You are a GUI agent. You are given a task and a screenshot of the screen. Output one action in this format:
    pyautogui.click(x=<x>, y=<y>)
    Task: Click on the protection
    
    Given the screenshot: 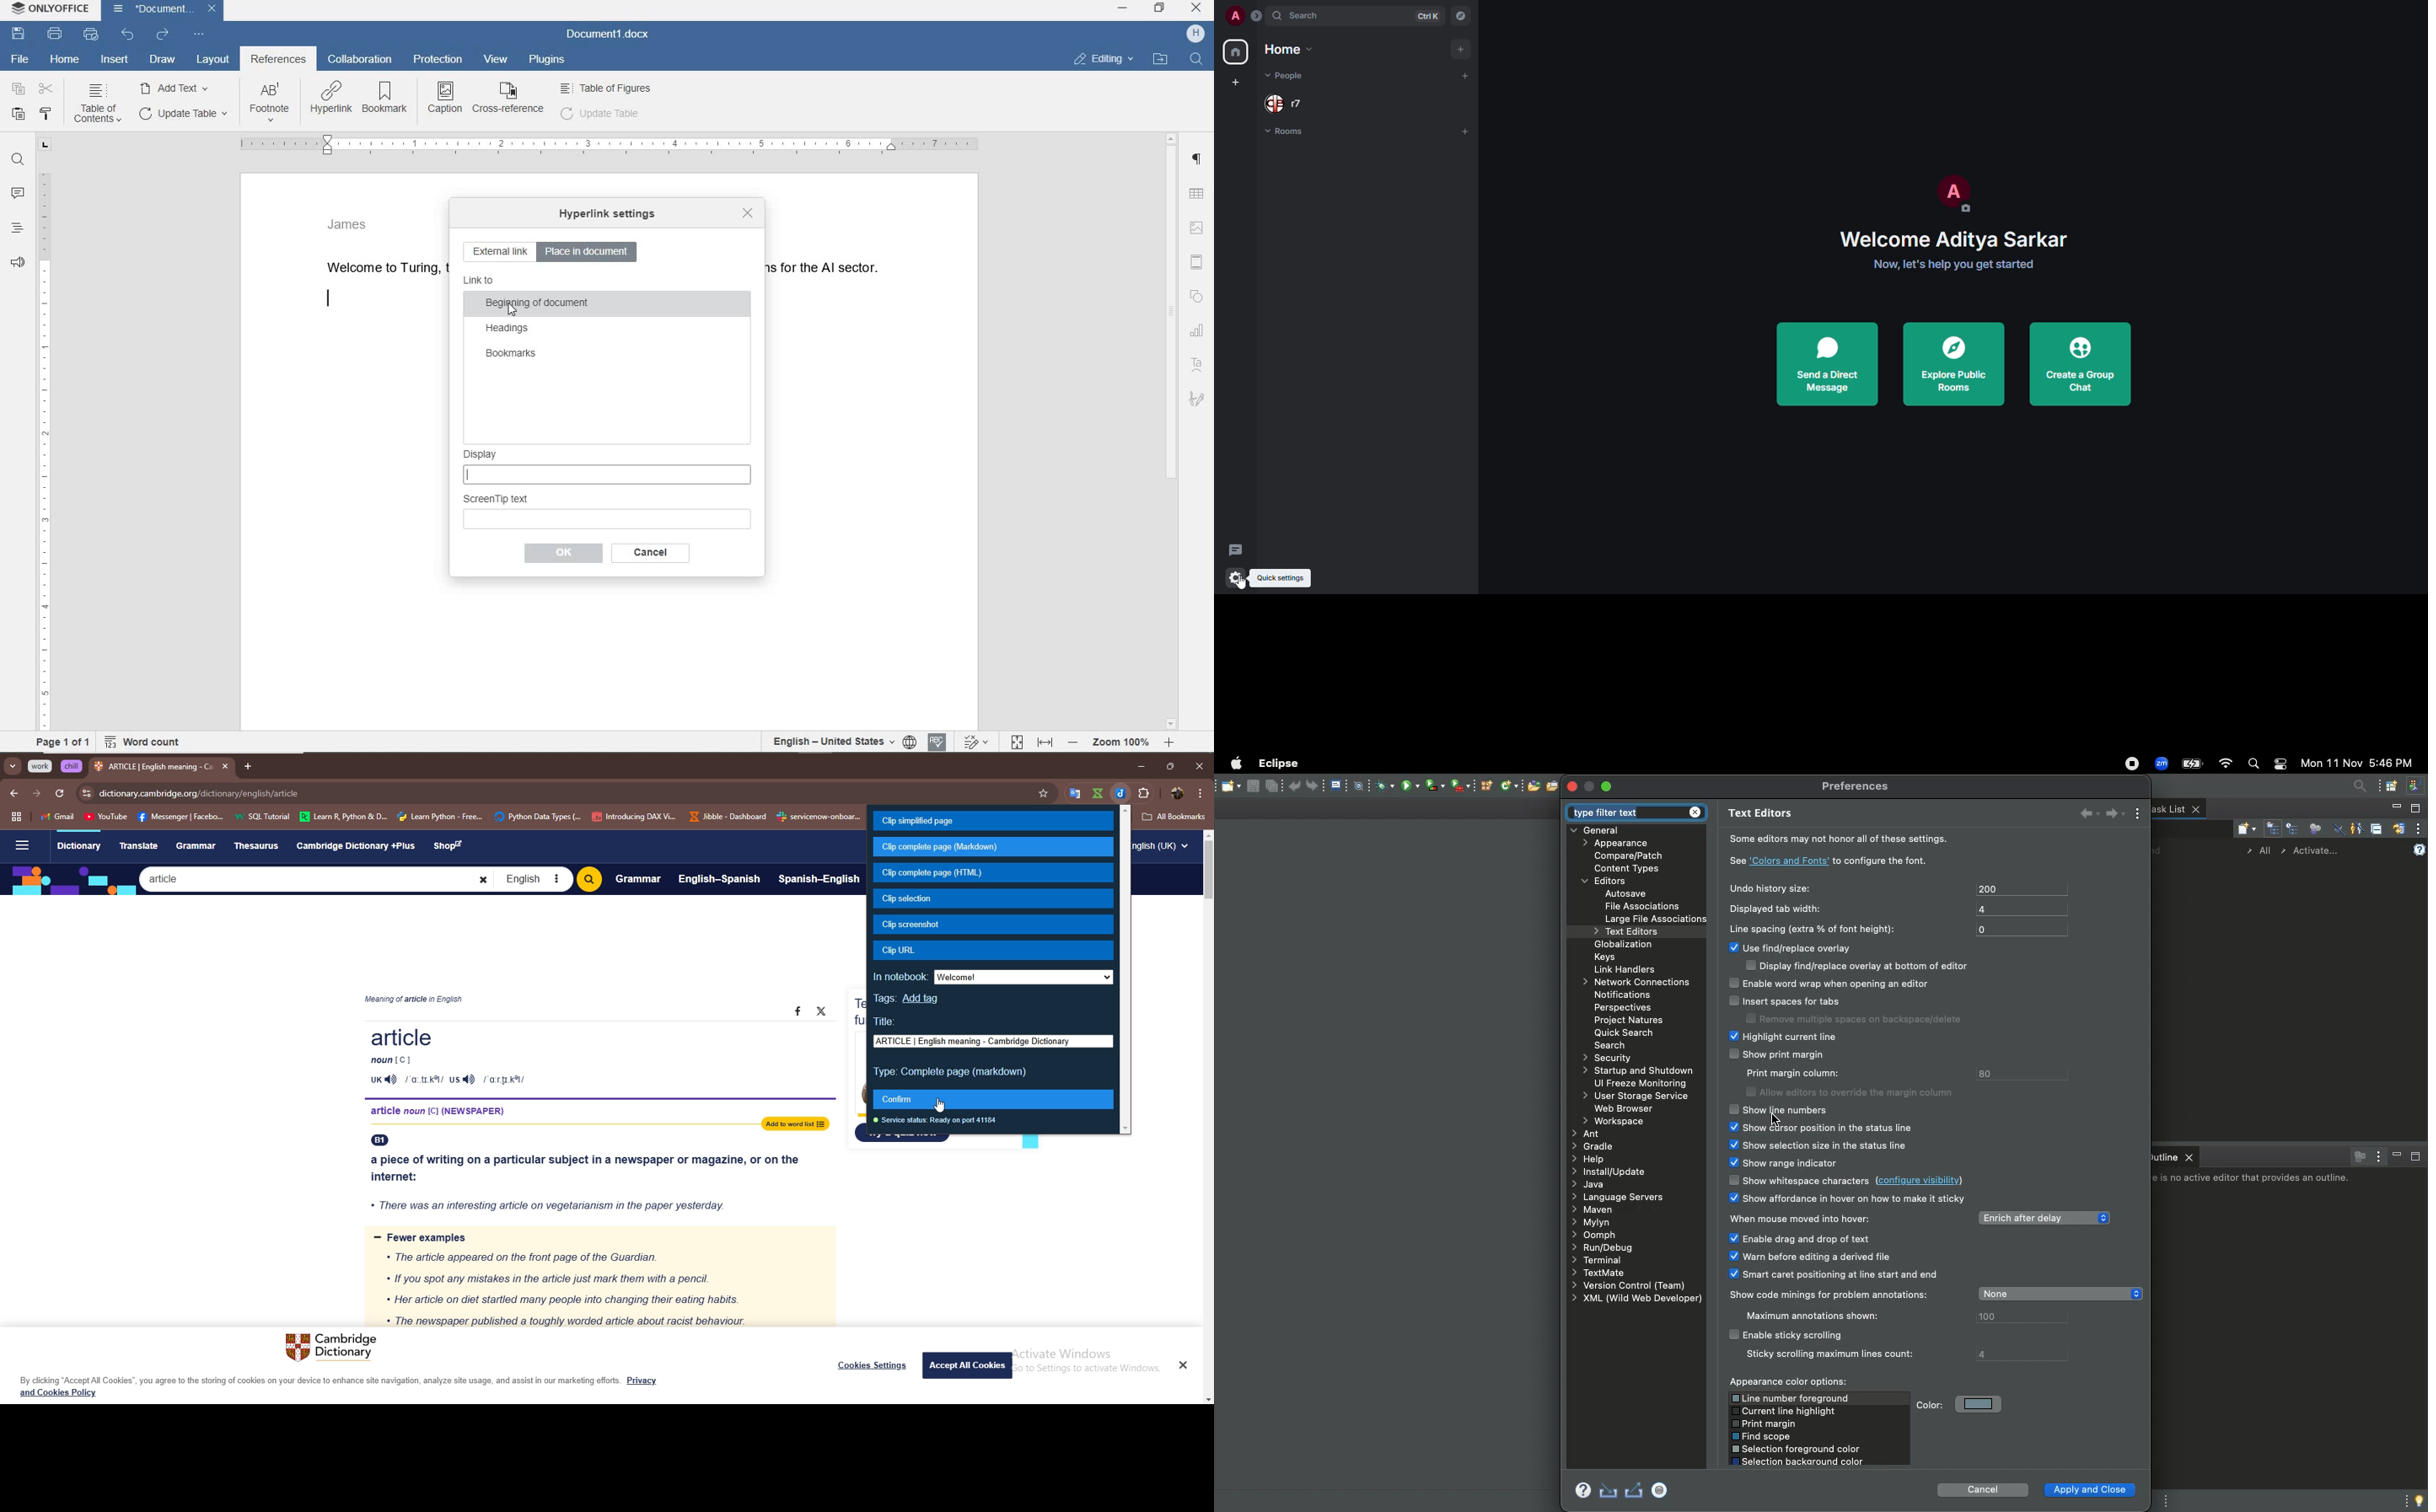 What is the action you would take?
    pyautogui.click(x=439, y=61)
    